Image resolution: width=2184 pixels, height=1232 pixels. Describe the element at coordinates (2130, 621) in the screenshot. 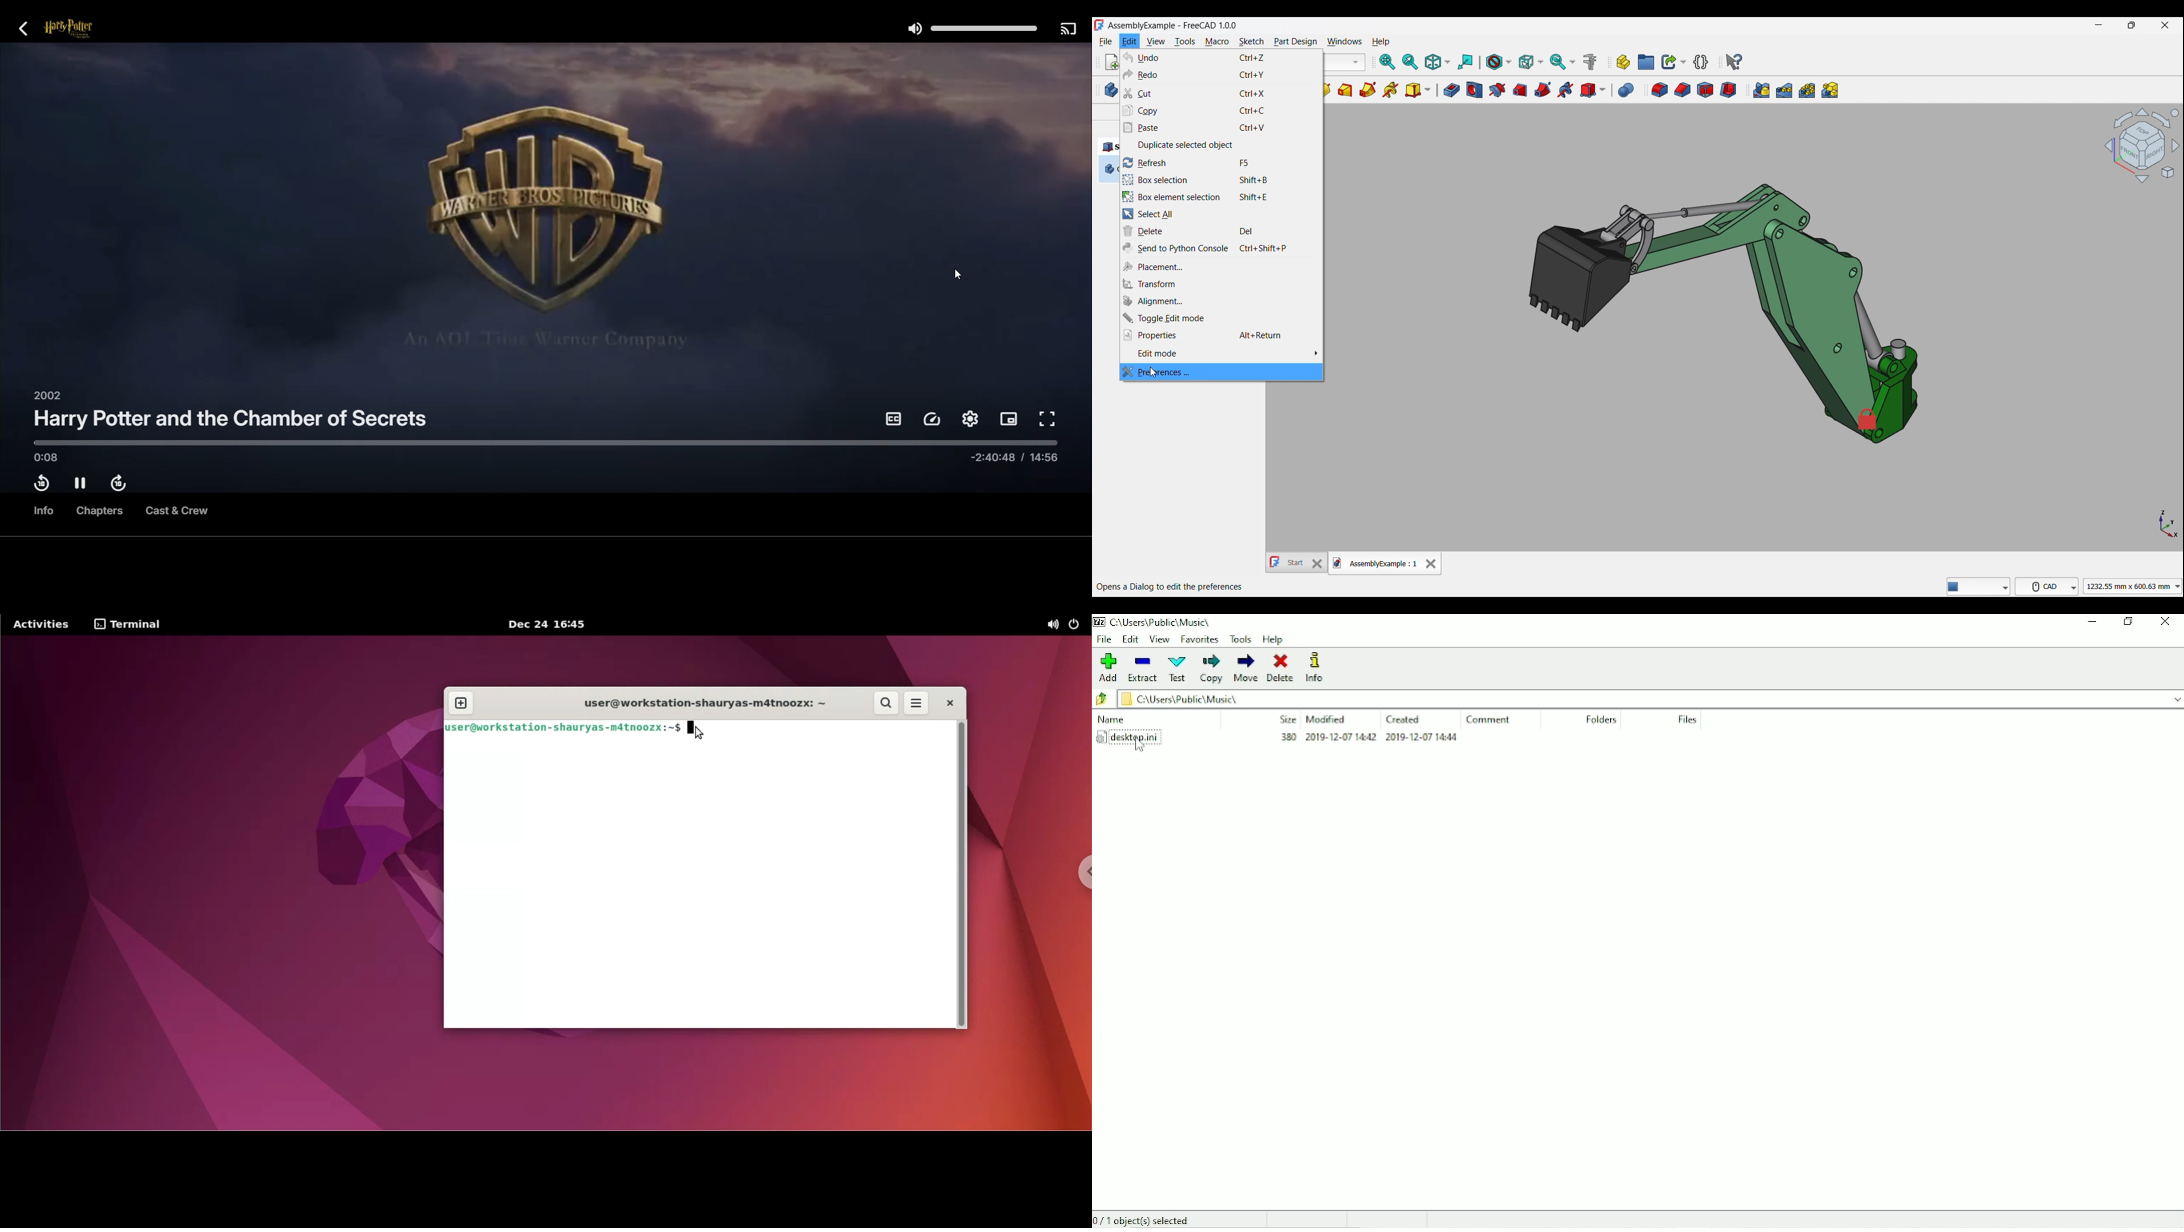

I see `Restore down` at that location.